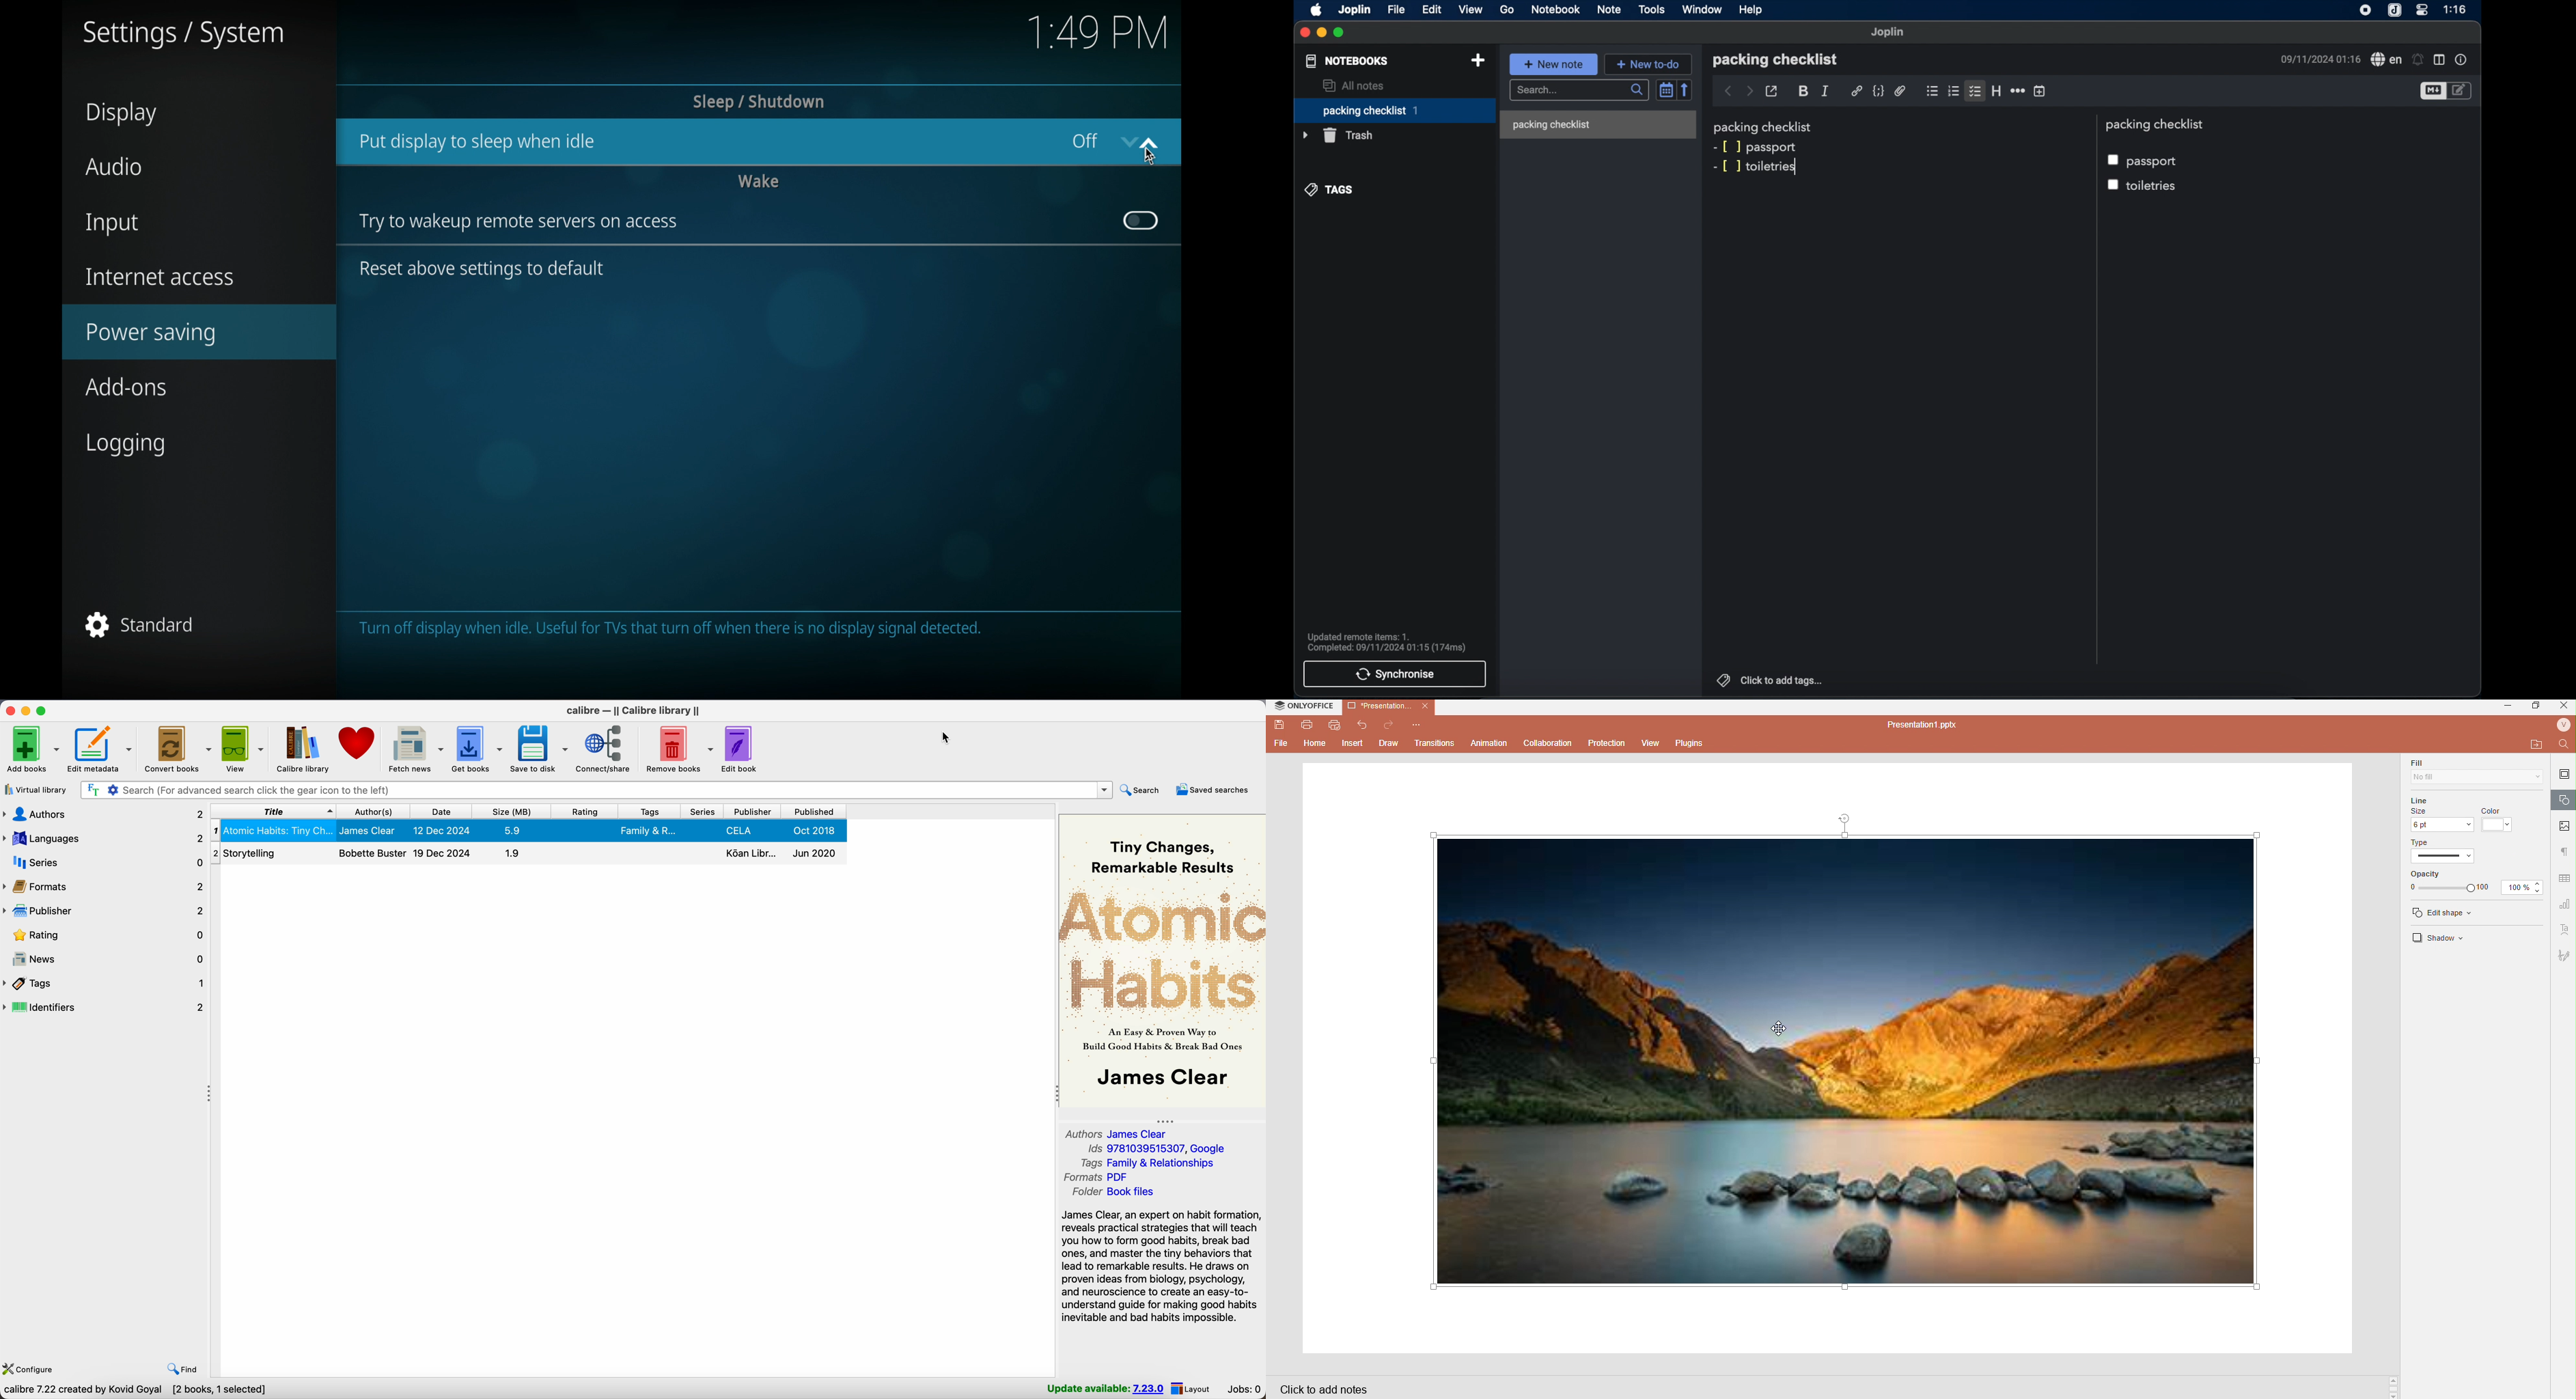  Describe the element at coordinates (2441, 945) in the screenshot. I see `Shadow` at that location.